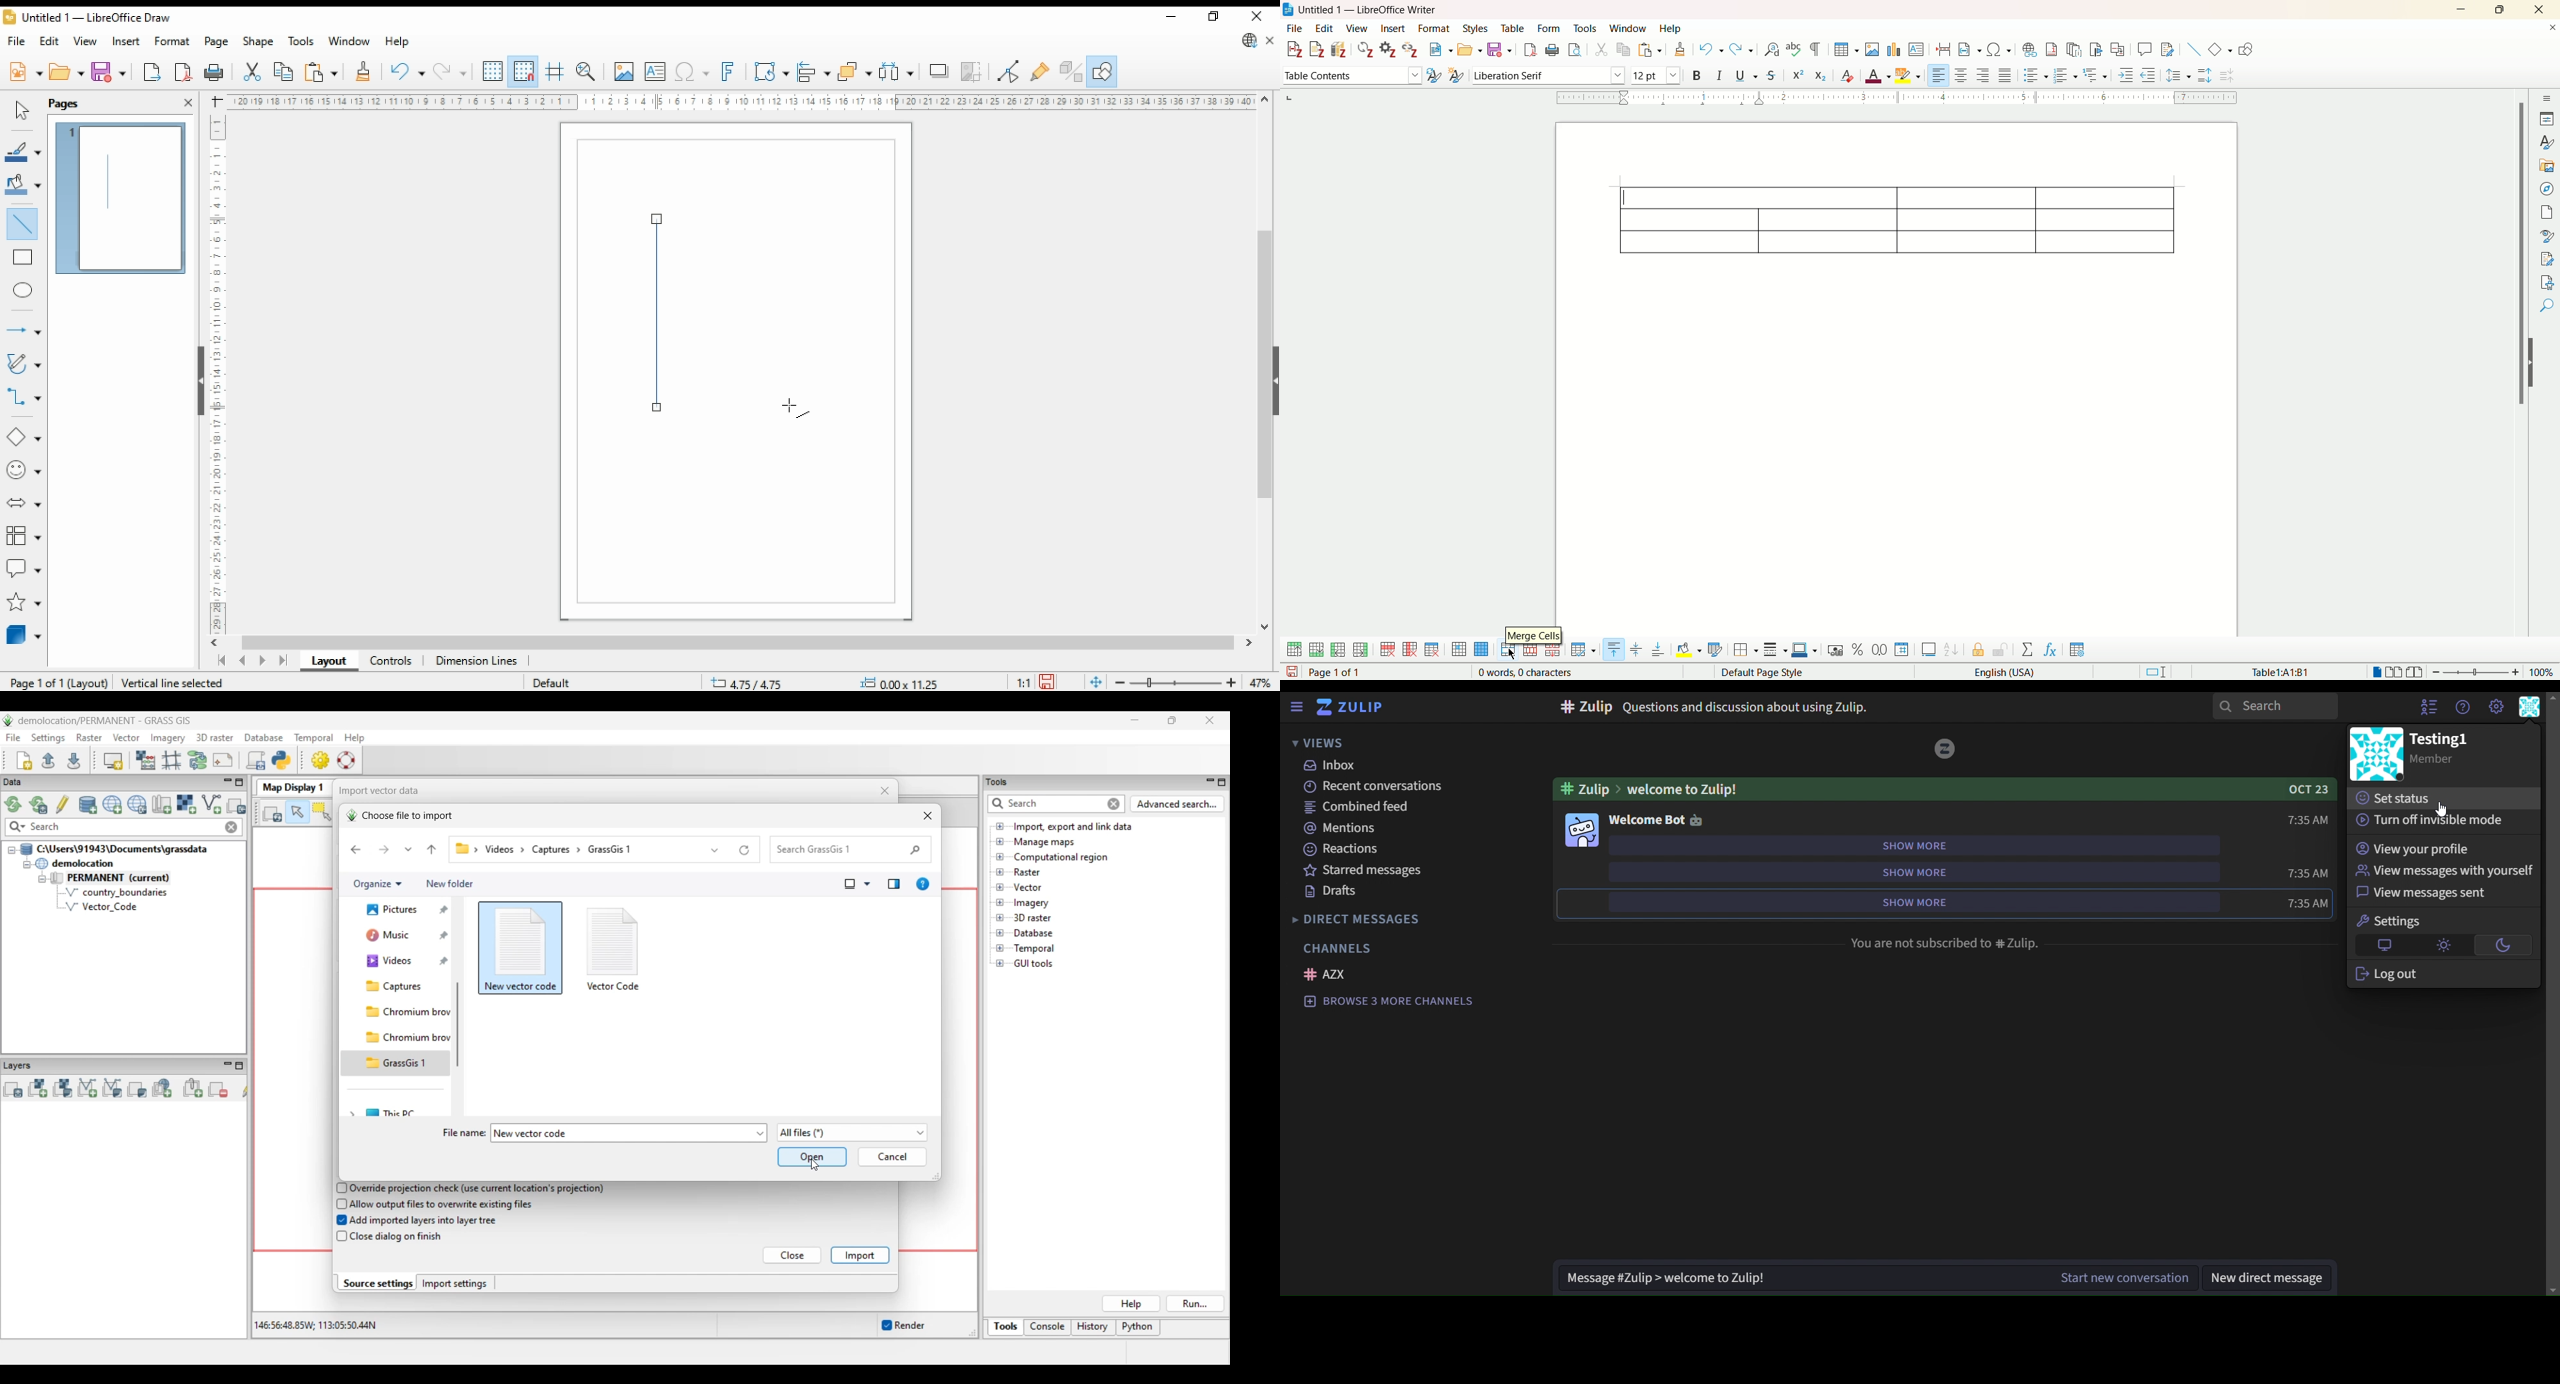 Image resolution: width=2576 pixels, height=1400 pixels. I want to click on AZX, so click(1327, 974).